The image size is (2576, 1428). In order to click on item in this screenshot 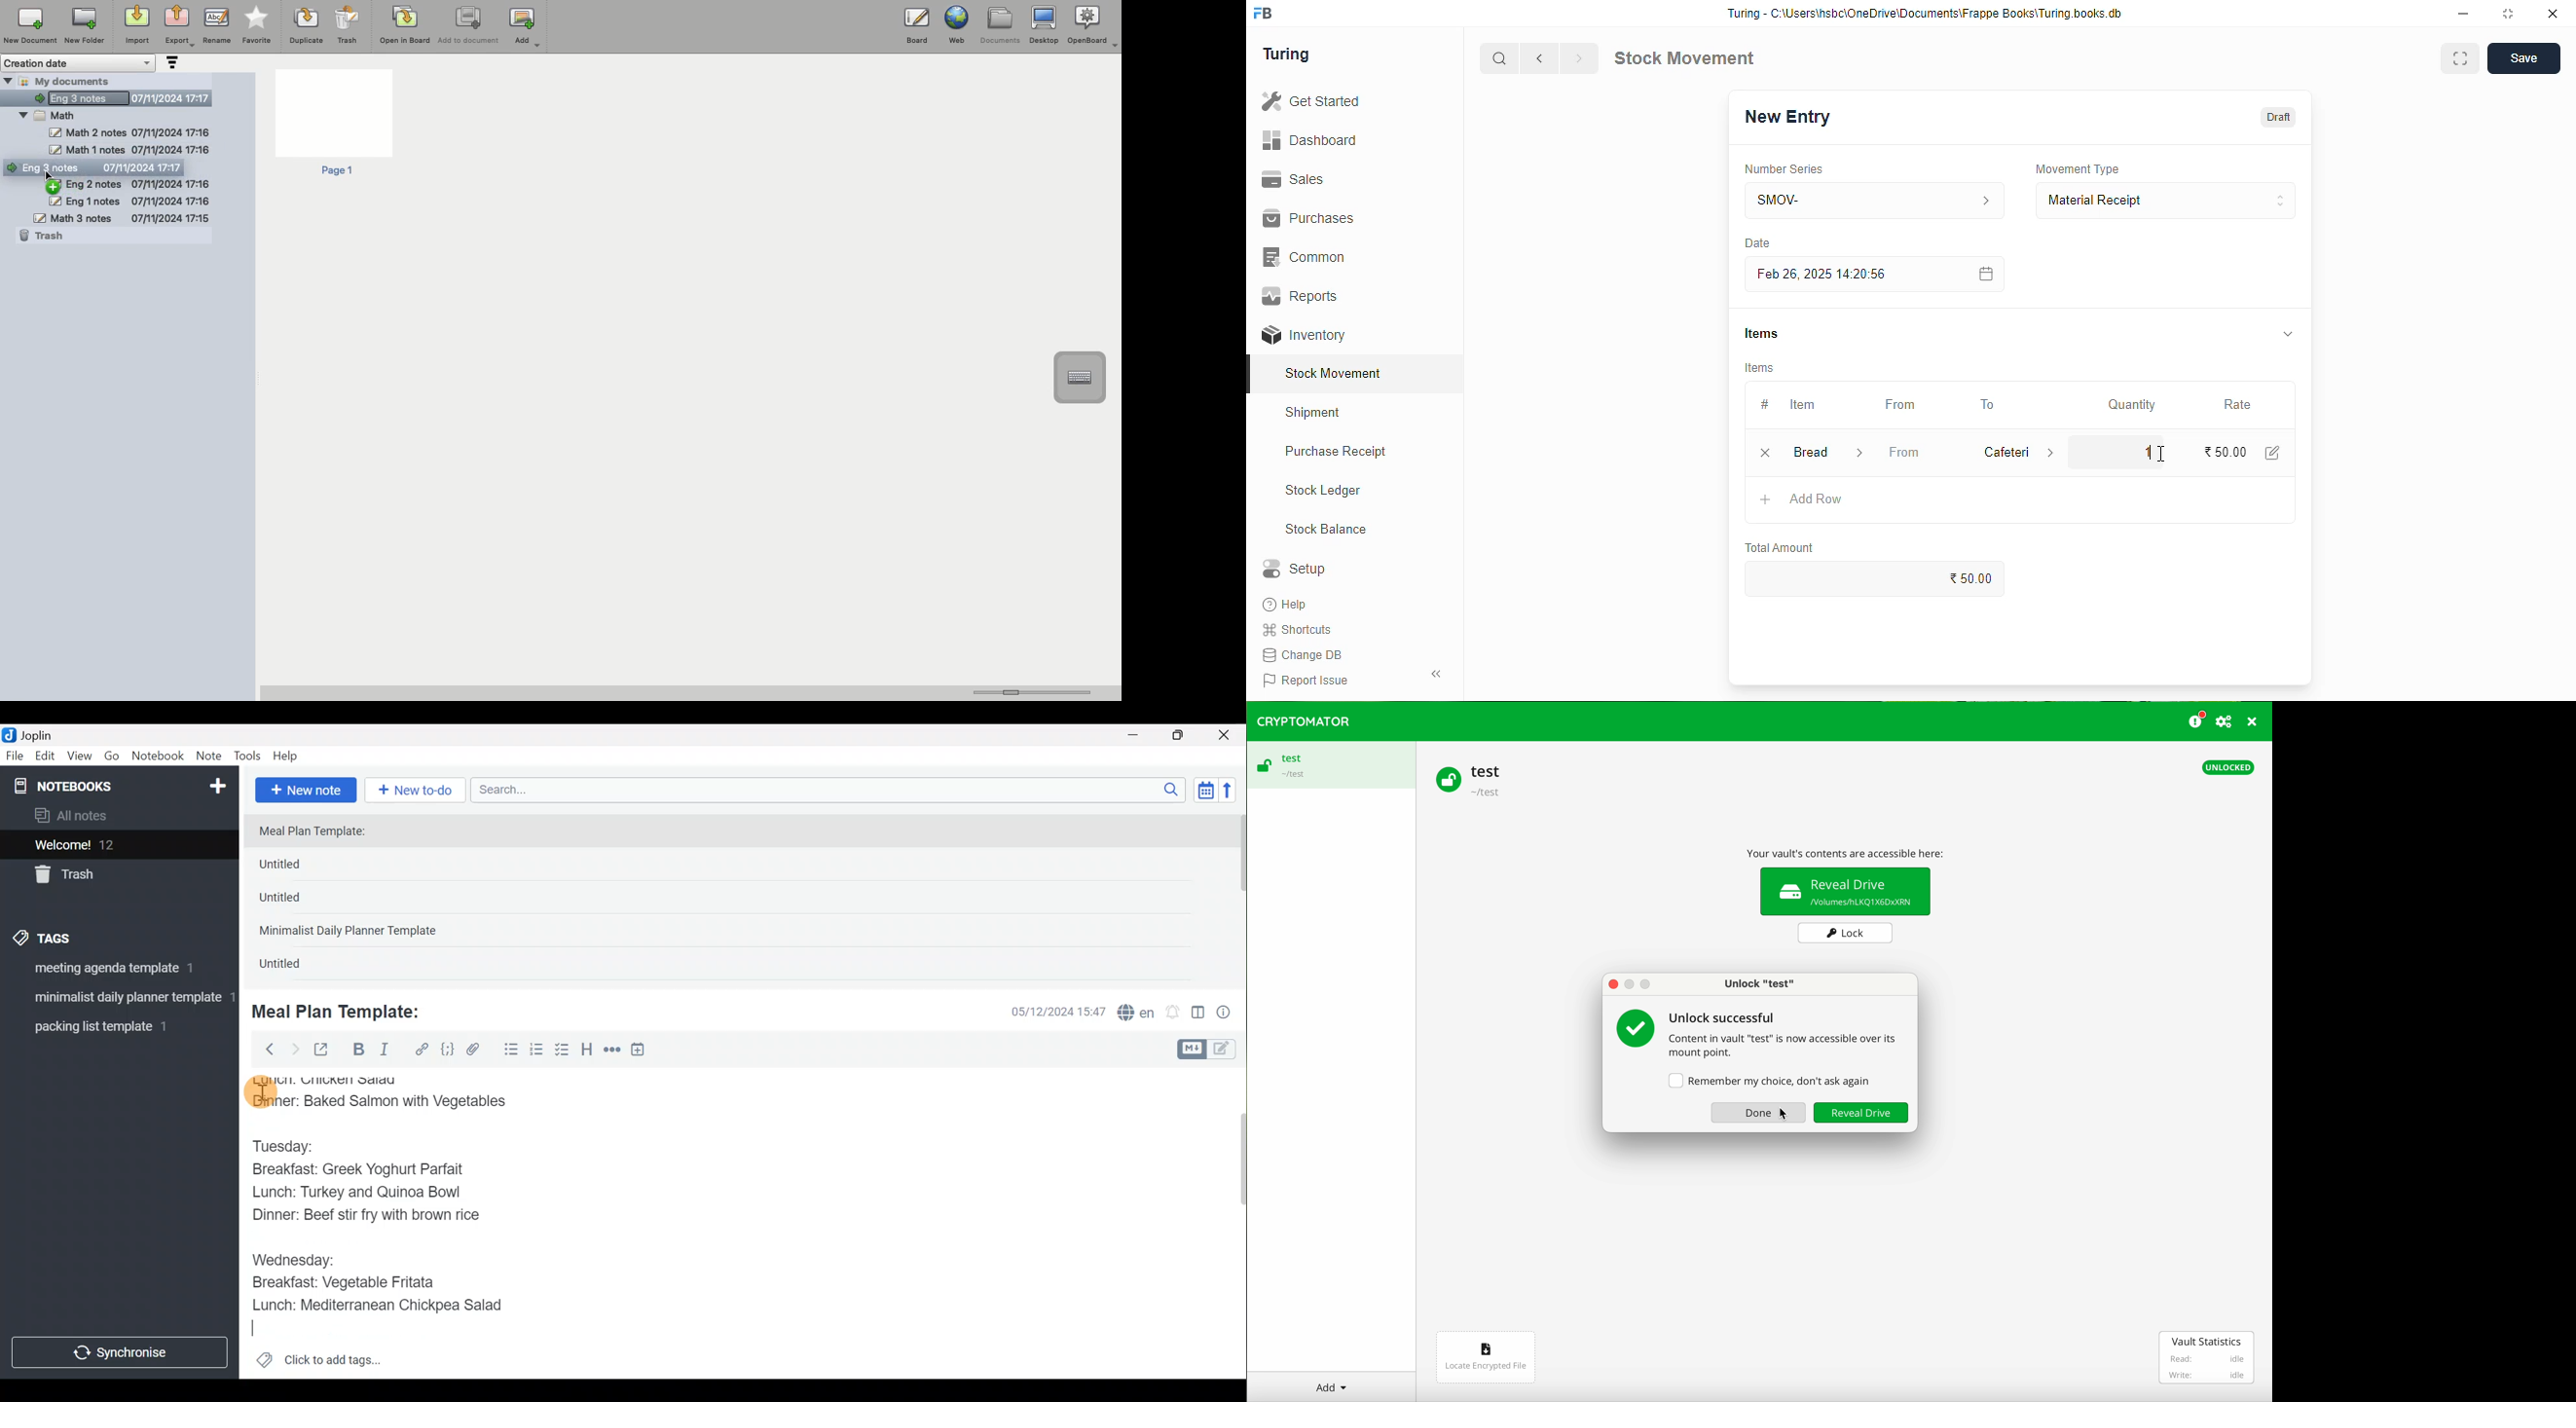, I will do `click(1802, 404)`.